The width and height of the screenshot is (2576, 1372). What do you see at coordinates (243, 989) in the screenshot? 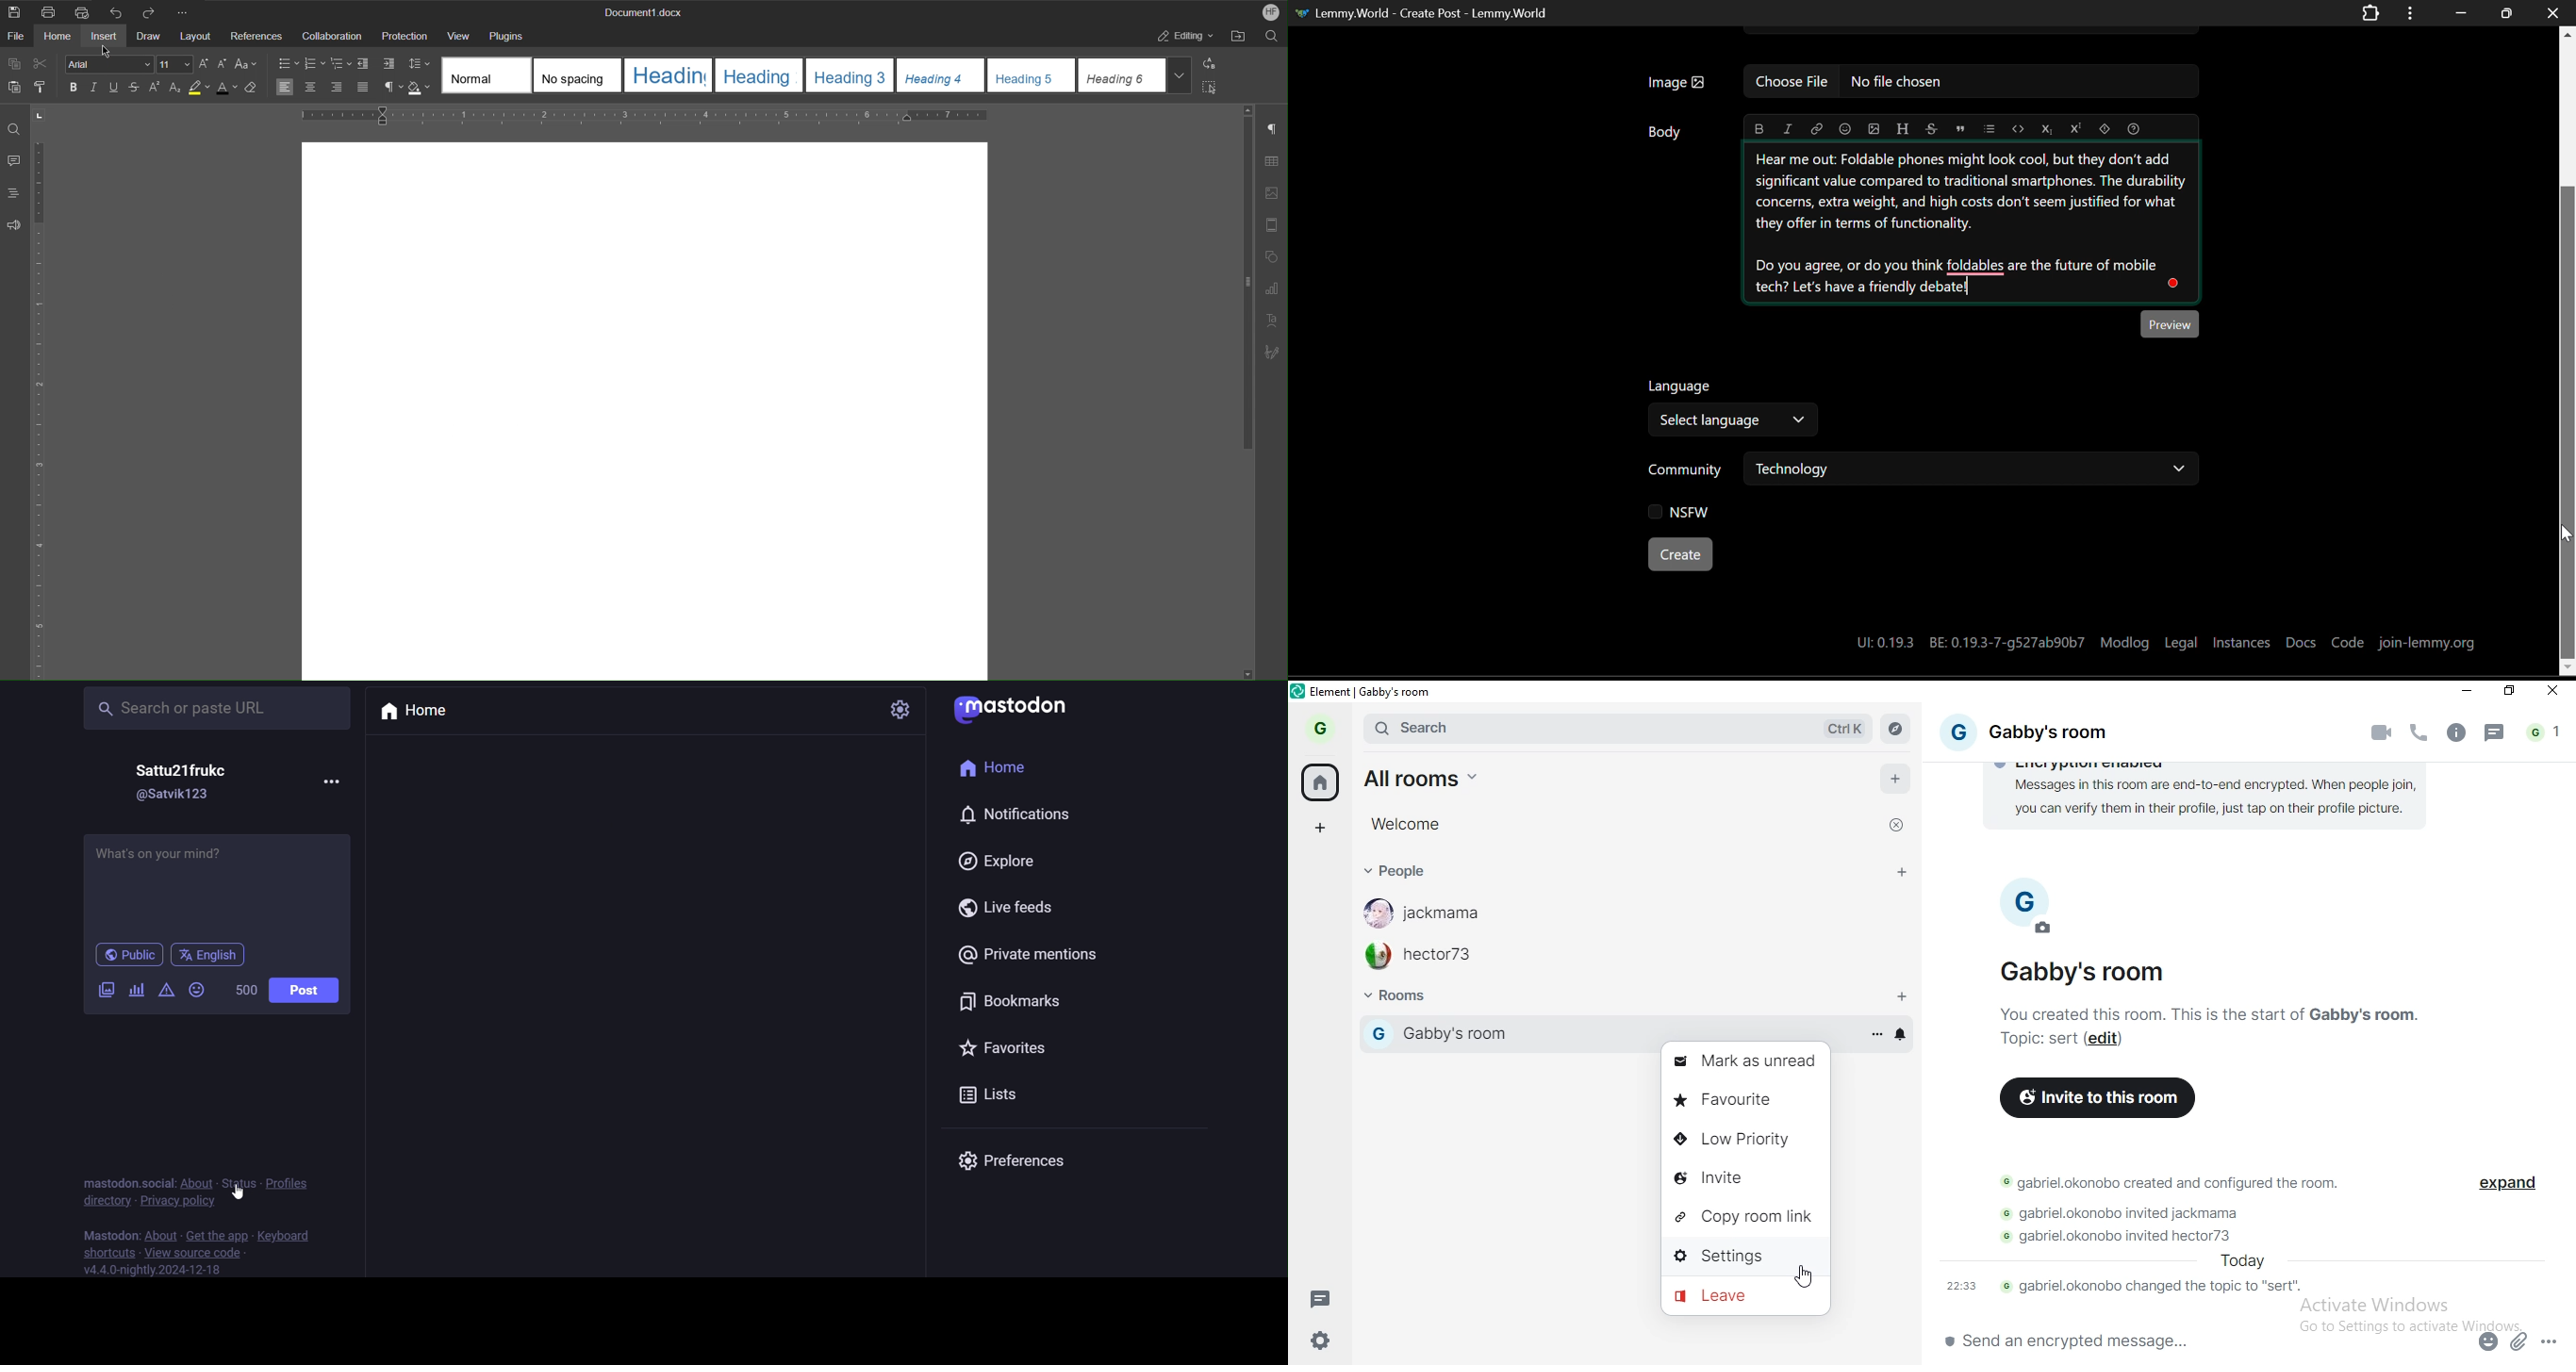
I see `word limit` at bounding box center [243, 989].